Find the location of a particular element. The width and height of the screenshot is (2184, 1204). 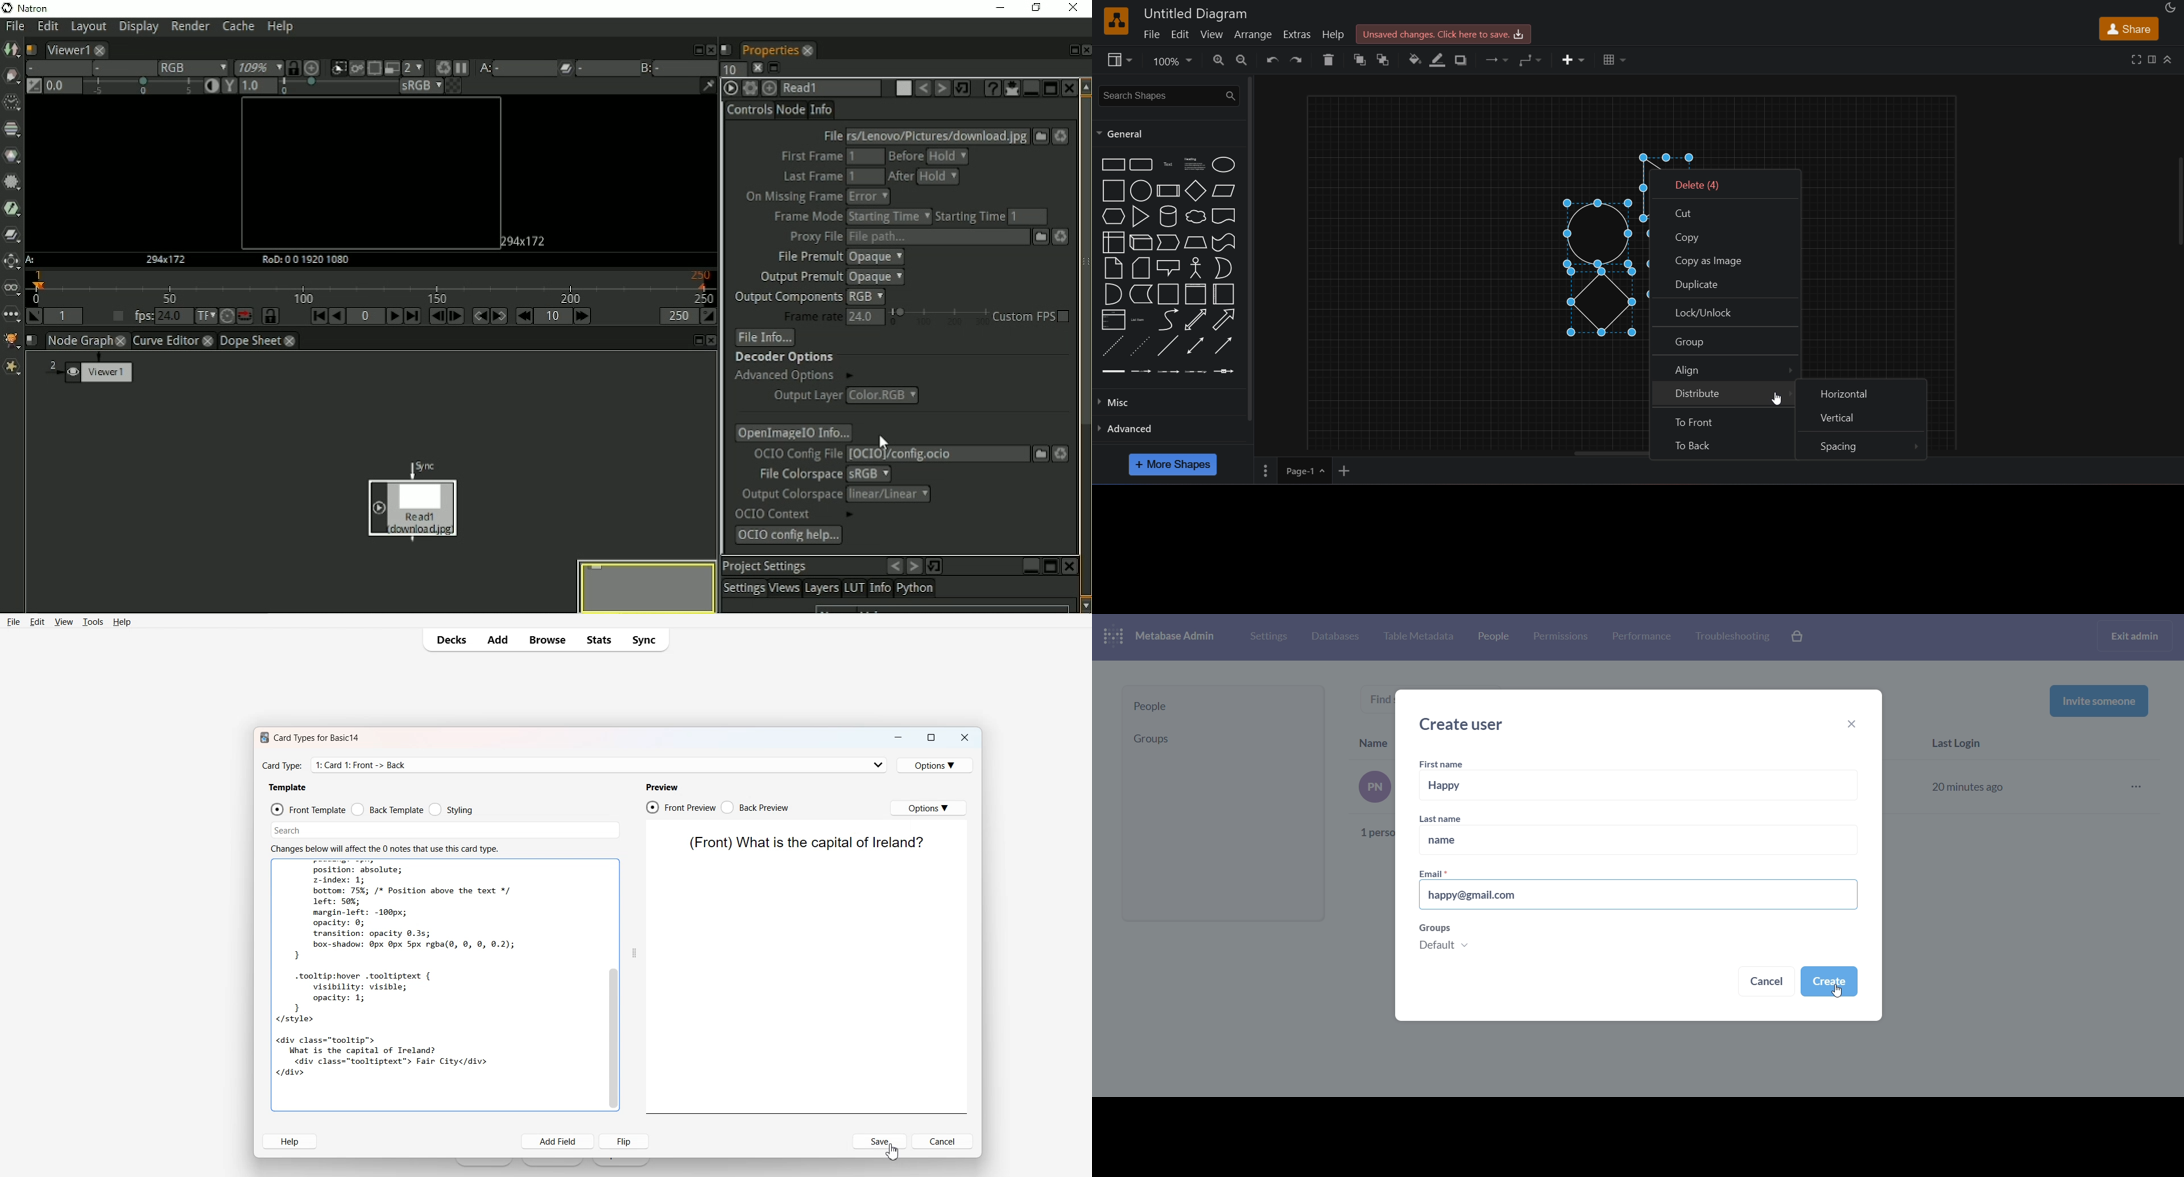

extras is located at coordinates (1299, 33).